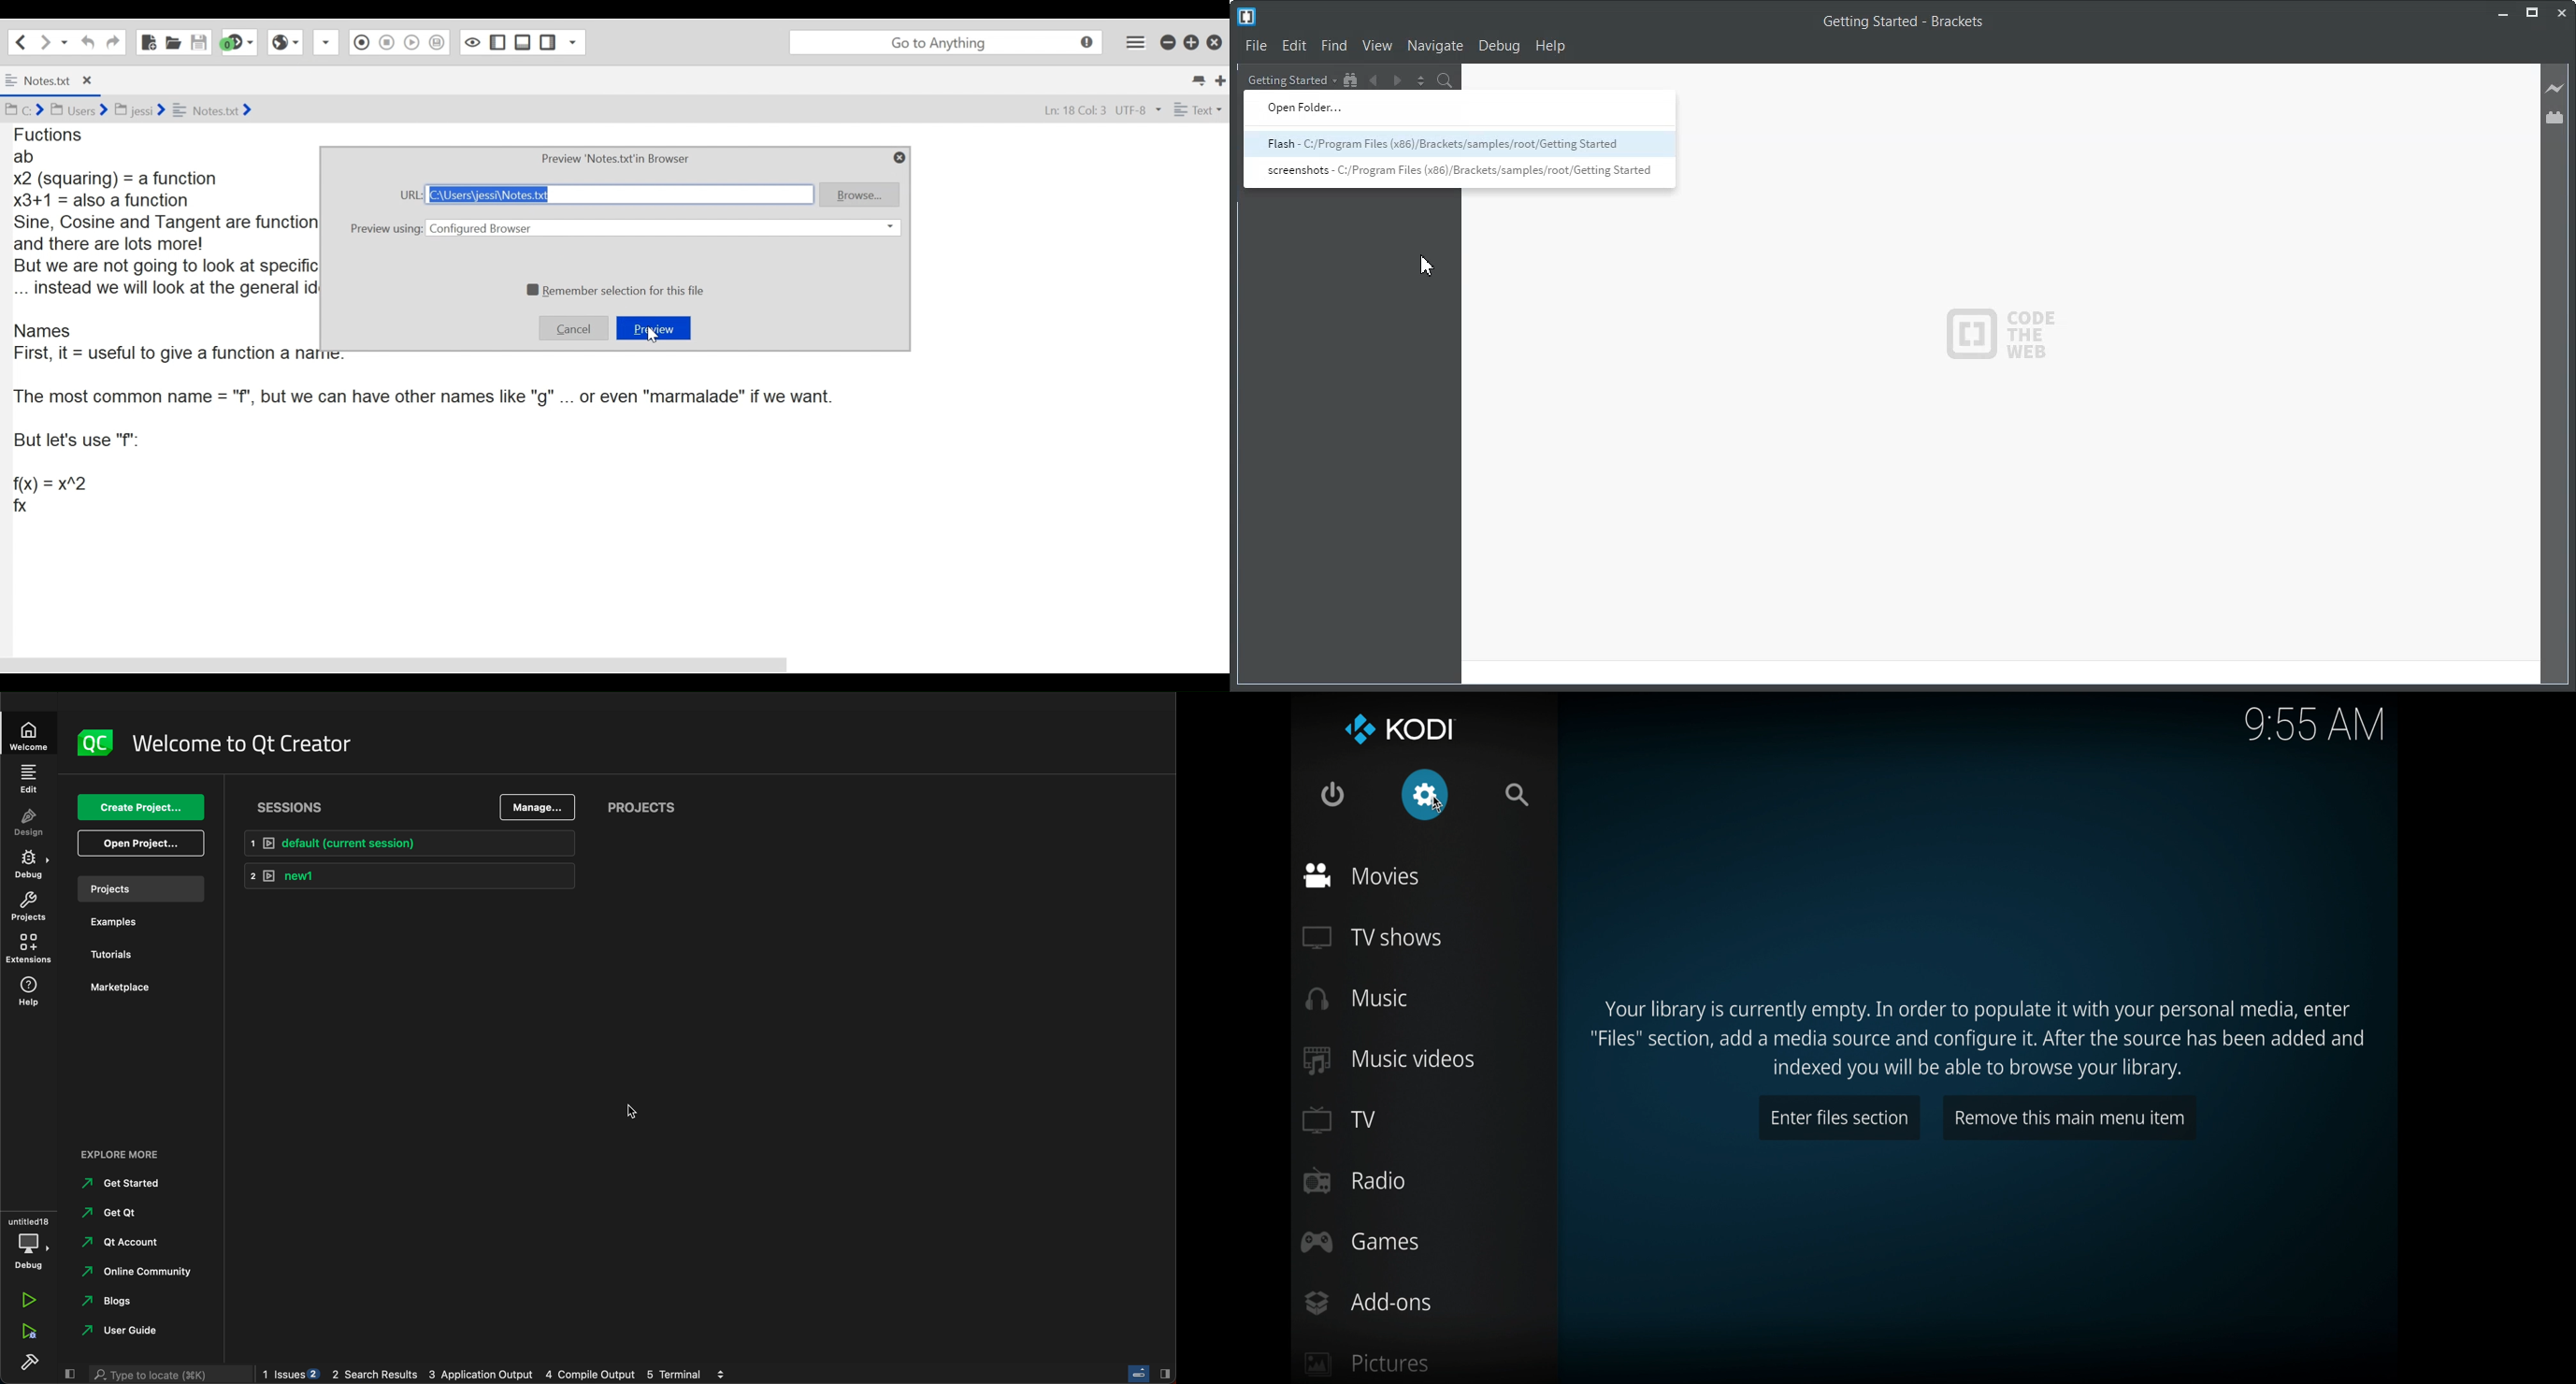 The image size is (2576, 1400). What do you see at coordinates (91, 80) in the screenshot?
I see `close` at bounding box center [91, 80].